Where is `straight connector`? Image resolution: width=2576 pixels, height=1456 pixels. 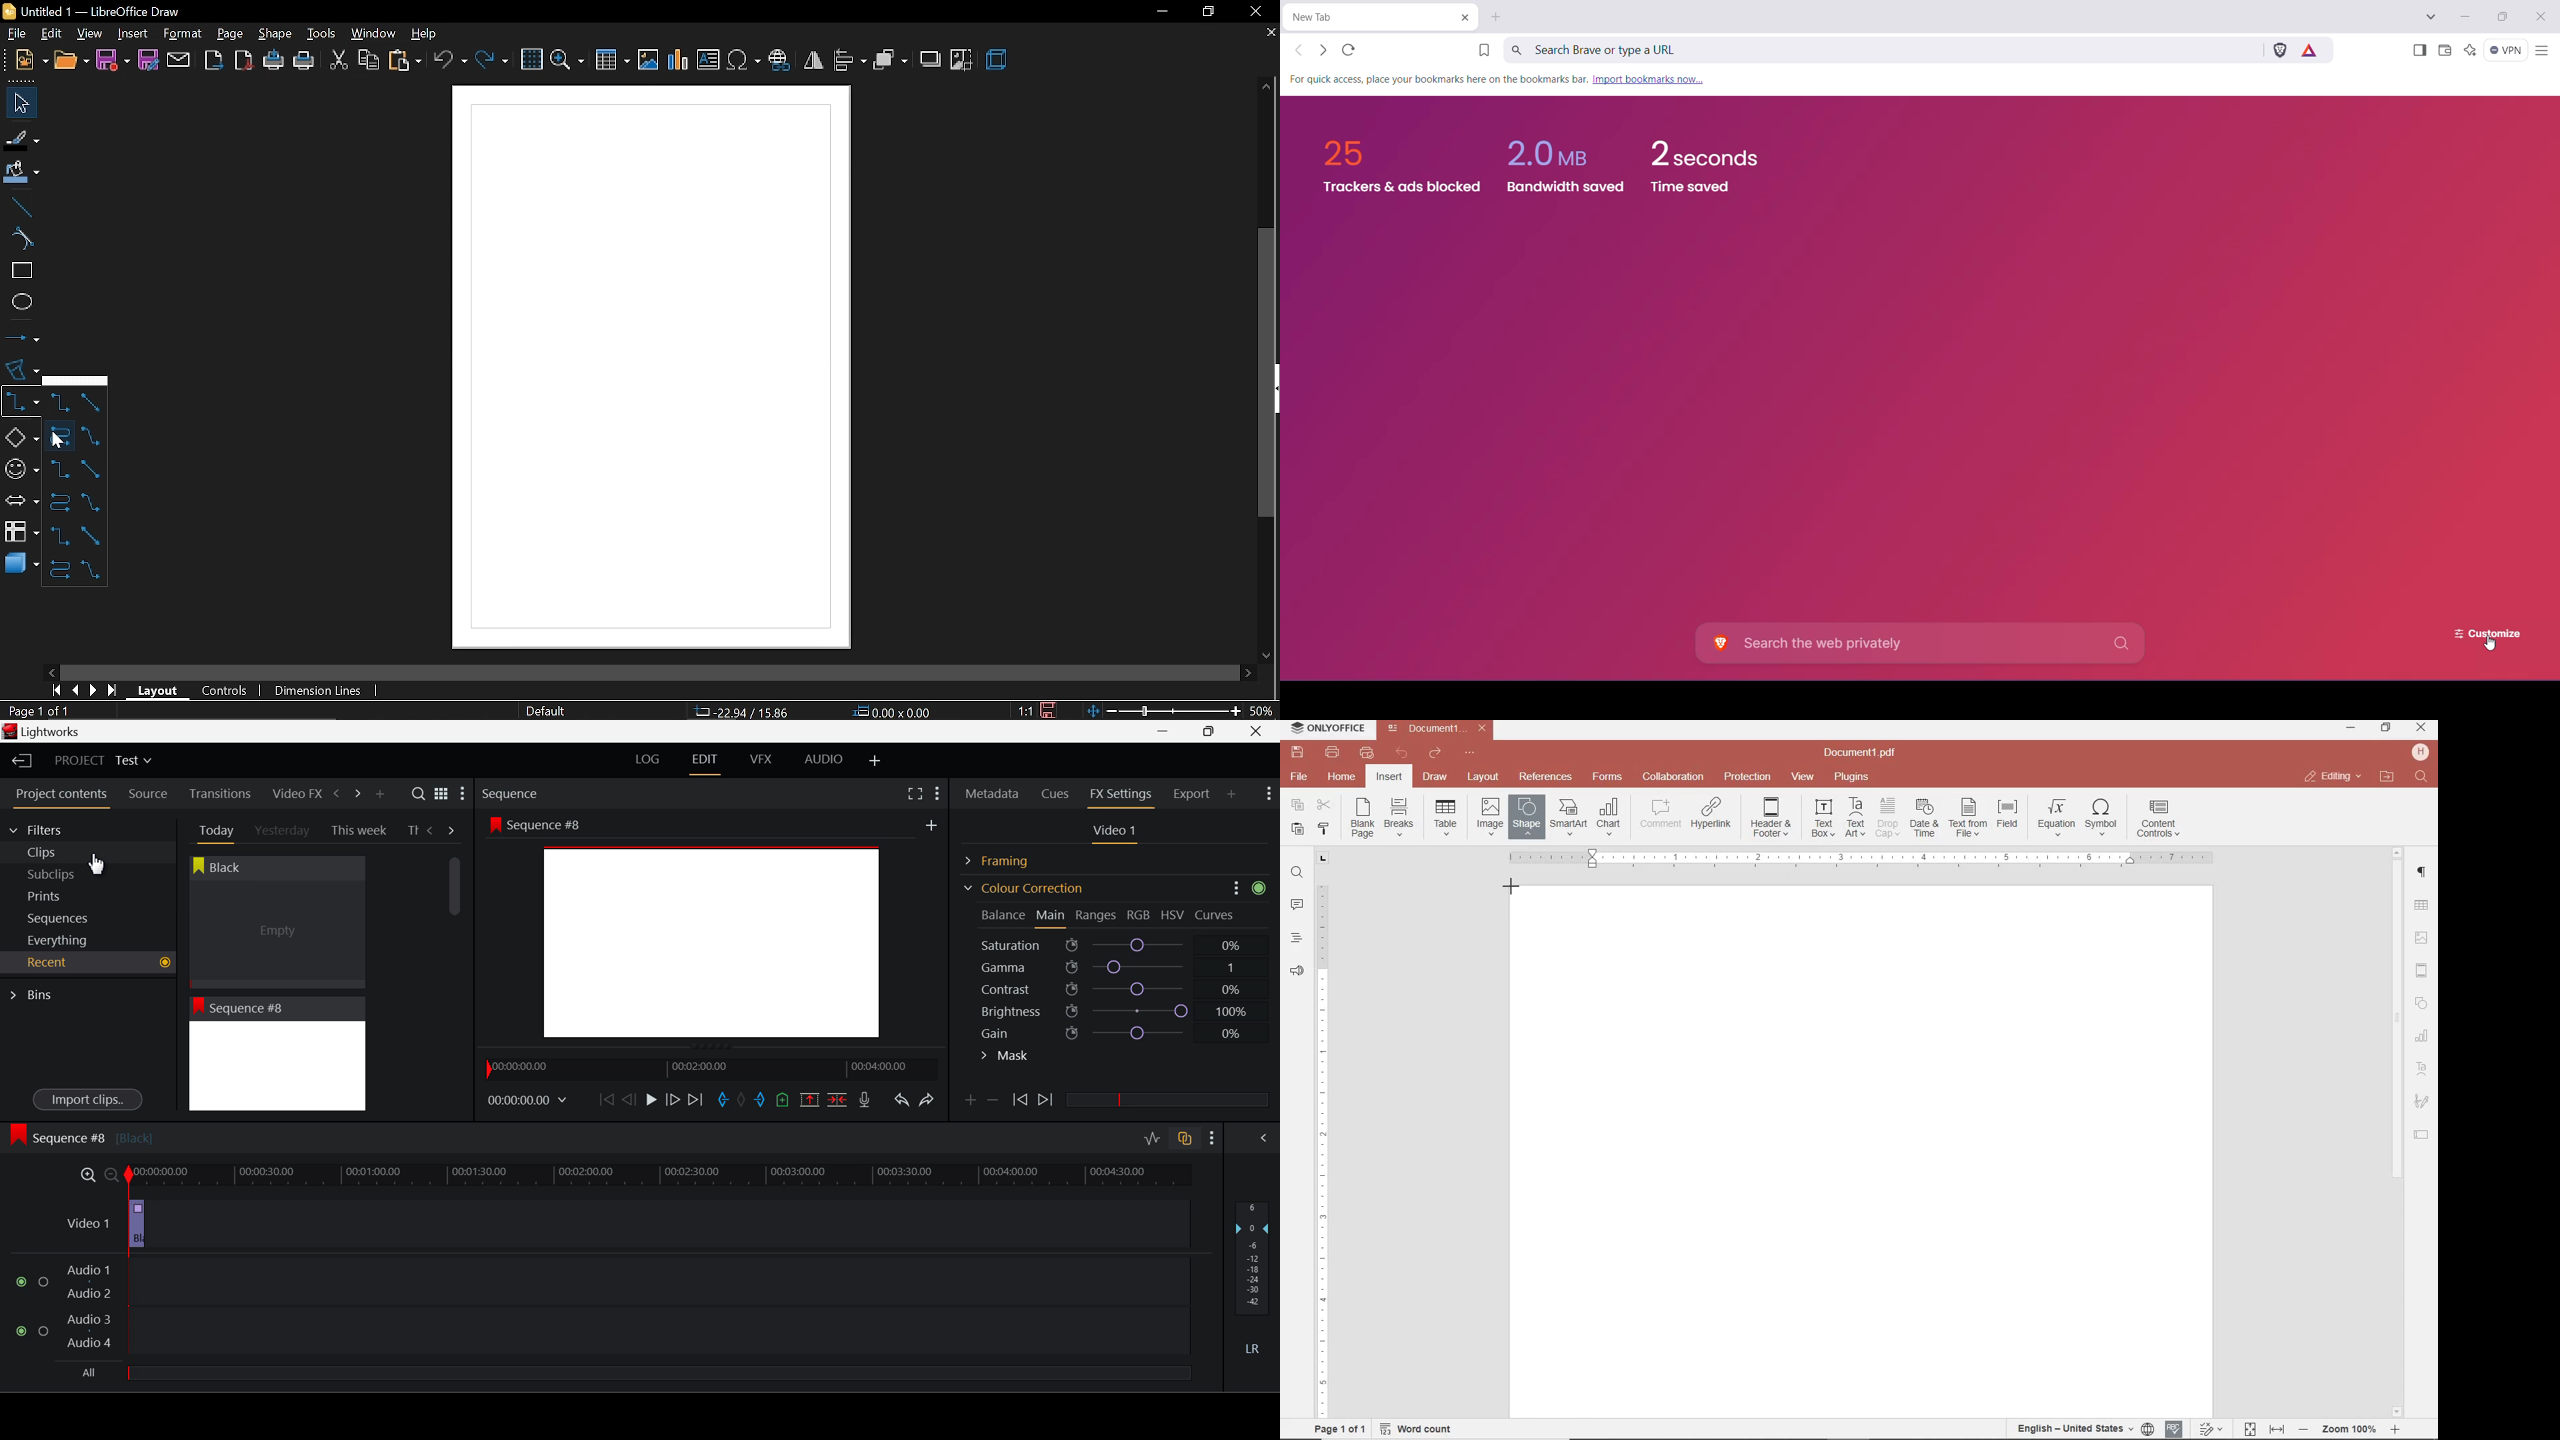
straight connector is located at coordinates (92, 407).